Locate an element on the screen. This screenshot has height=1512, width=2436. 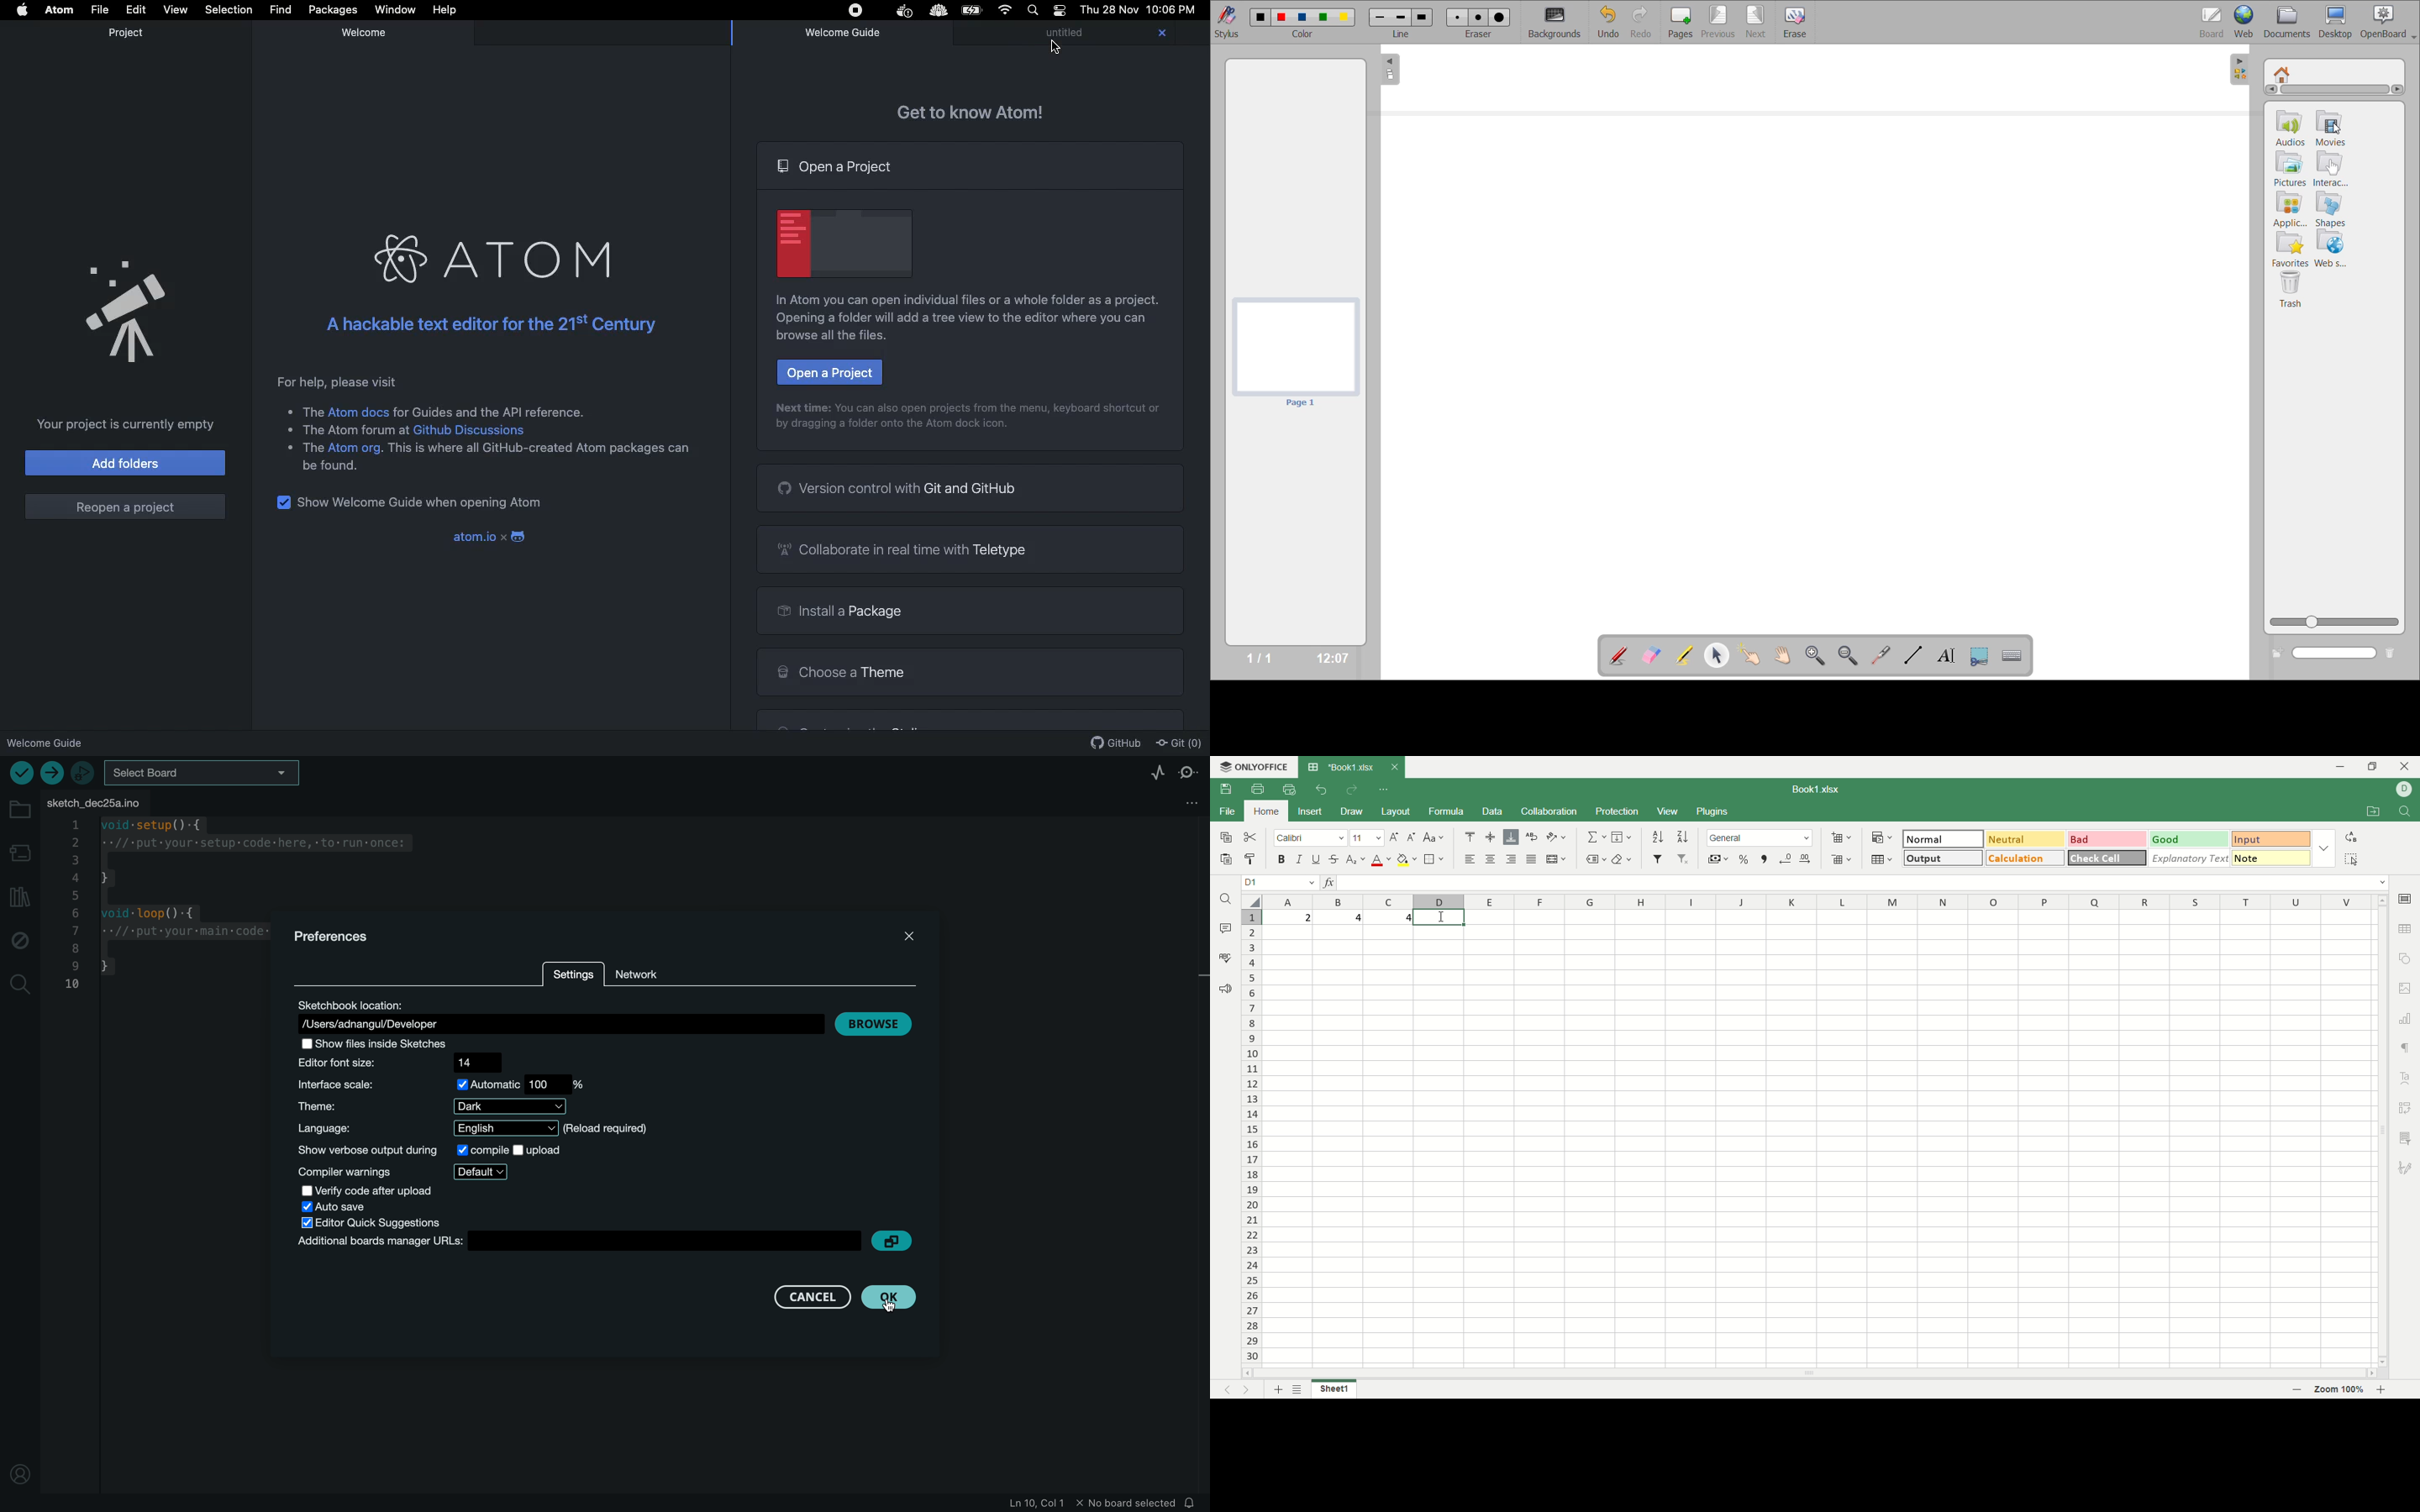
Instructional text is located at coordinates (897, 424).